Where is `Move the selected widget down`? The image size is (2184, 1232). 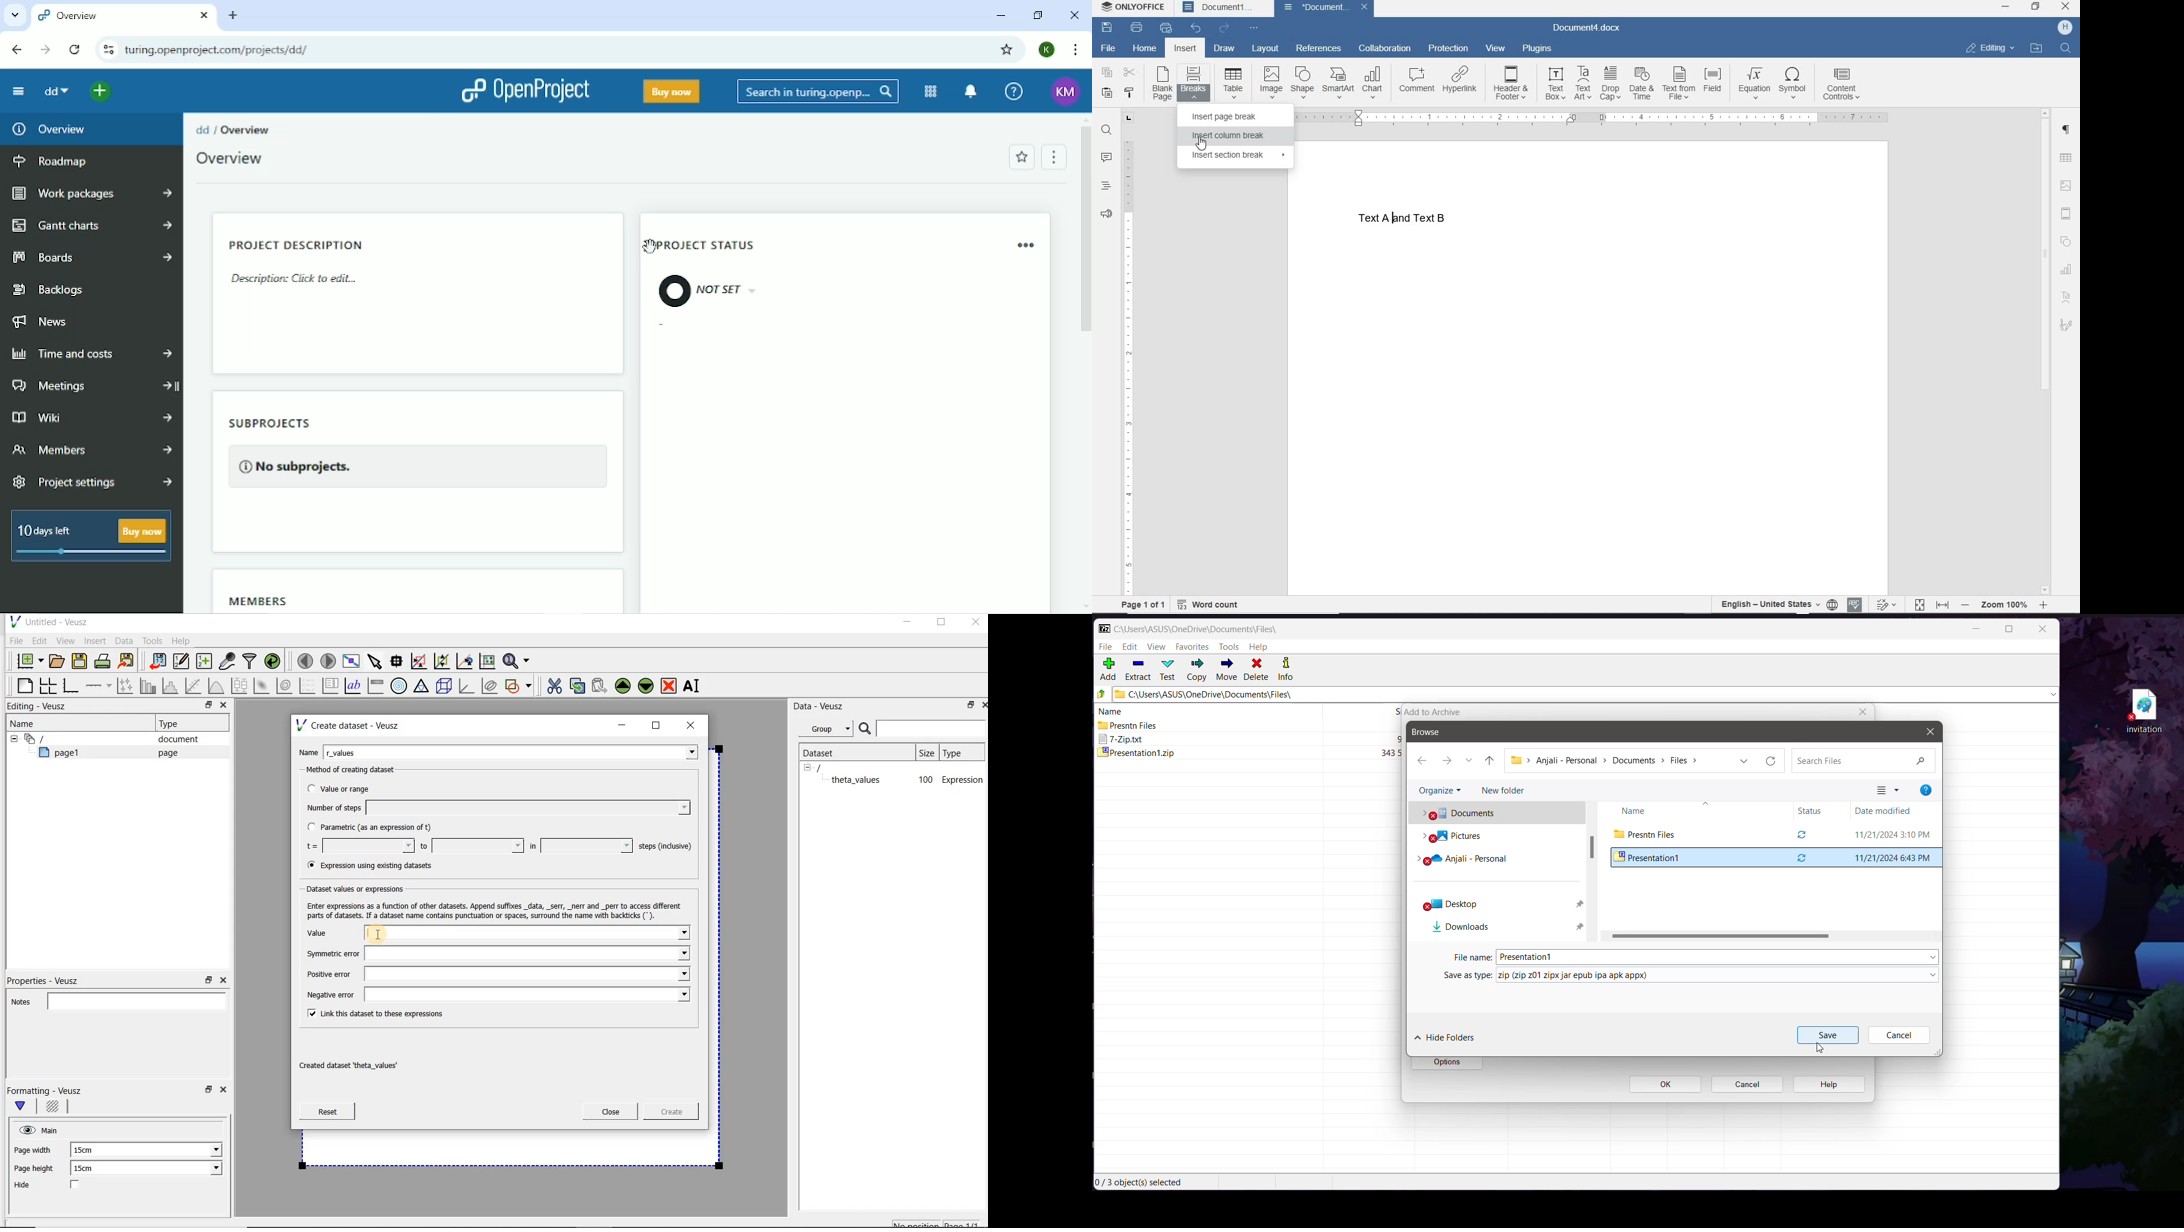
Move the selected widget down is located at coordinates (646, 685).